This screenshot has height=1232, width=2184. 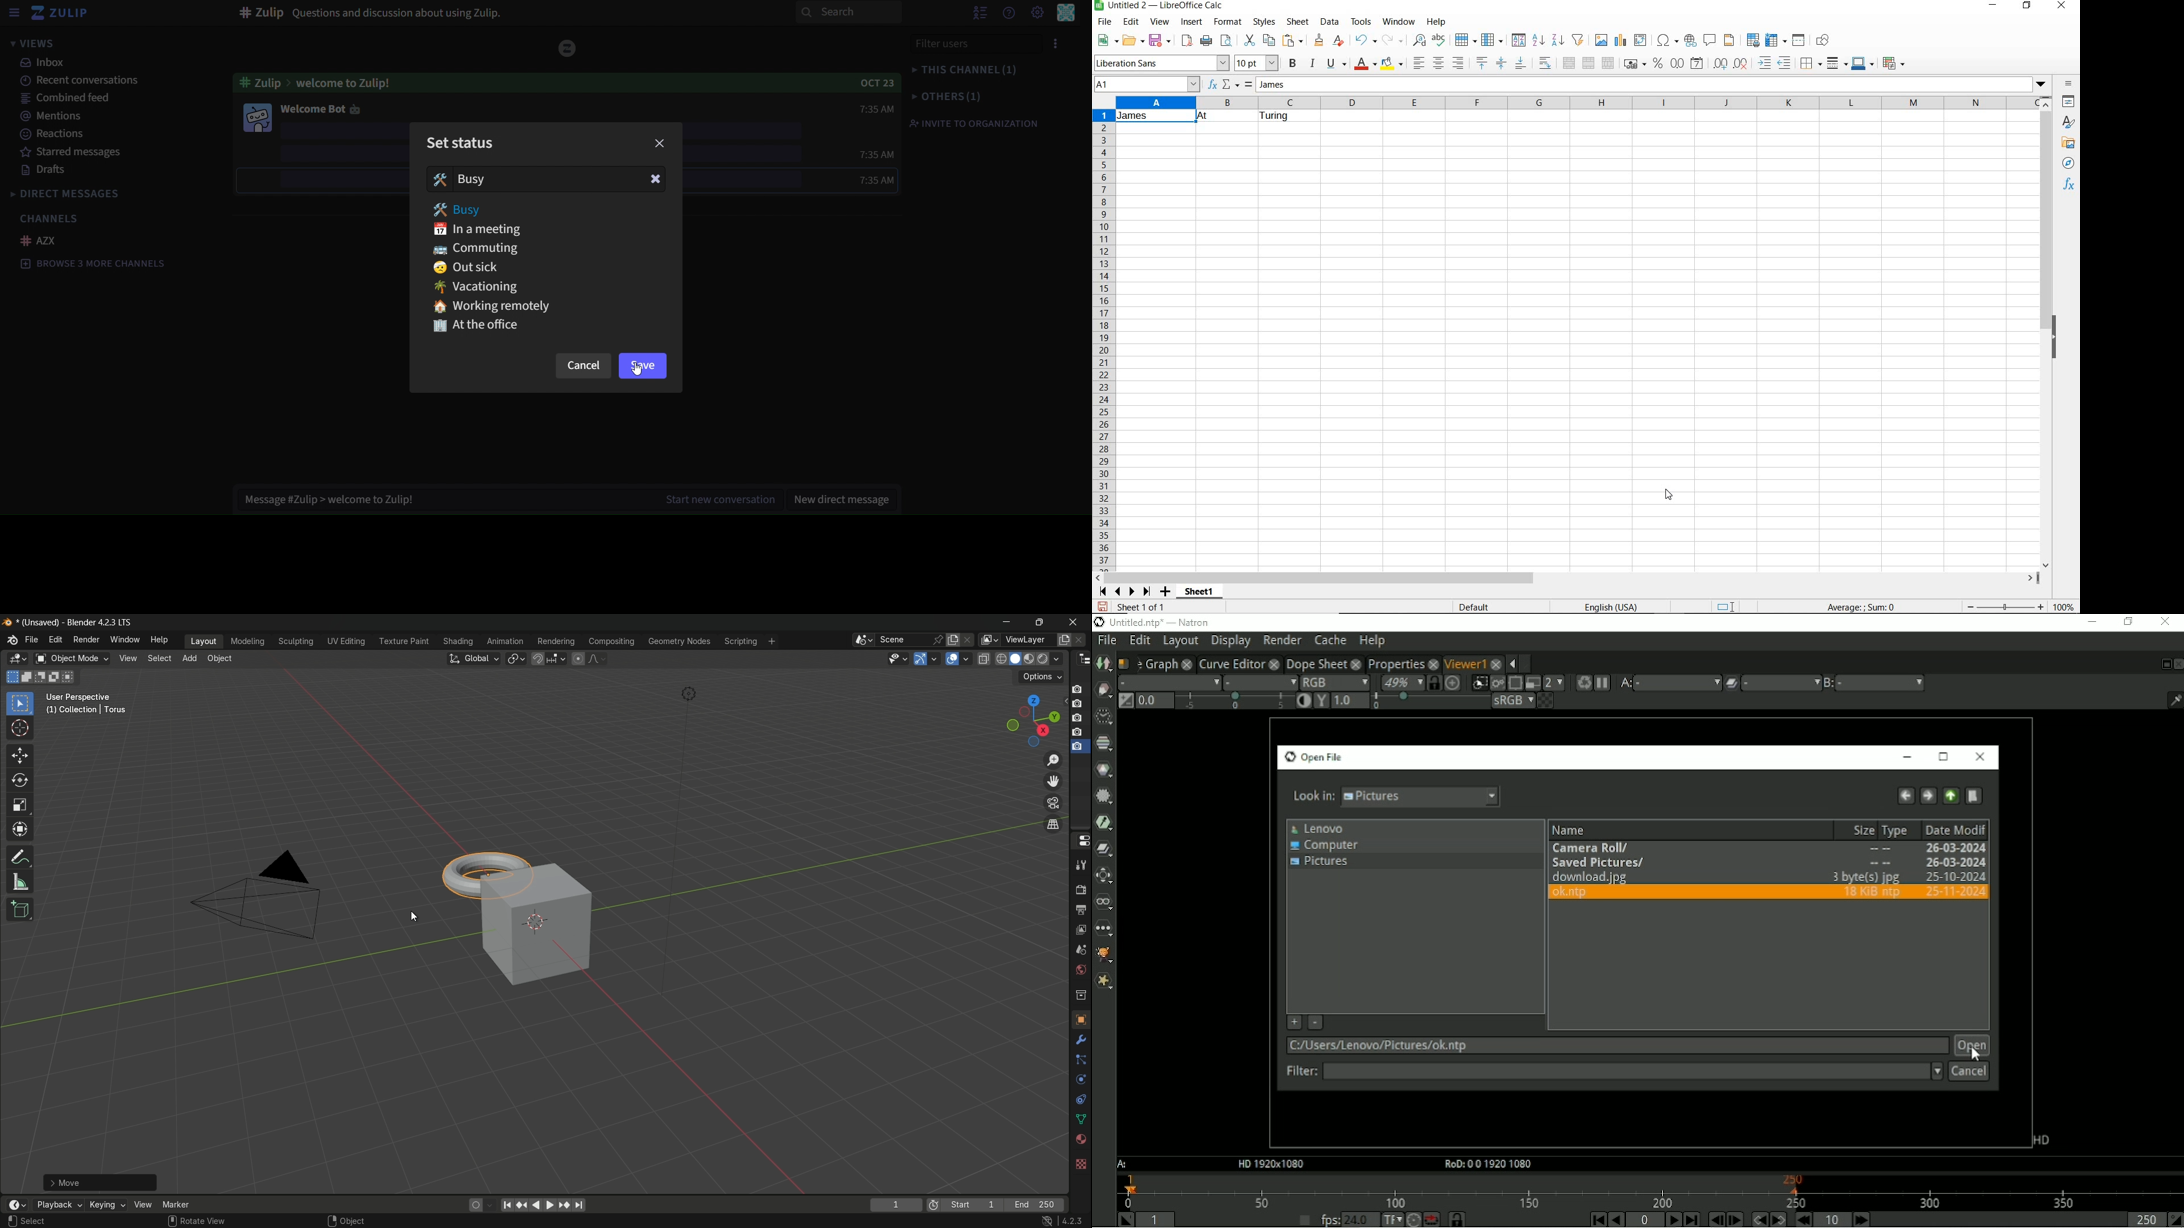 I want to click on cursor, so click(x=1670, y=499).